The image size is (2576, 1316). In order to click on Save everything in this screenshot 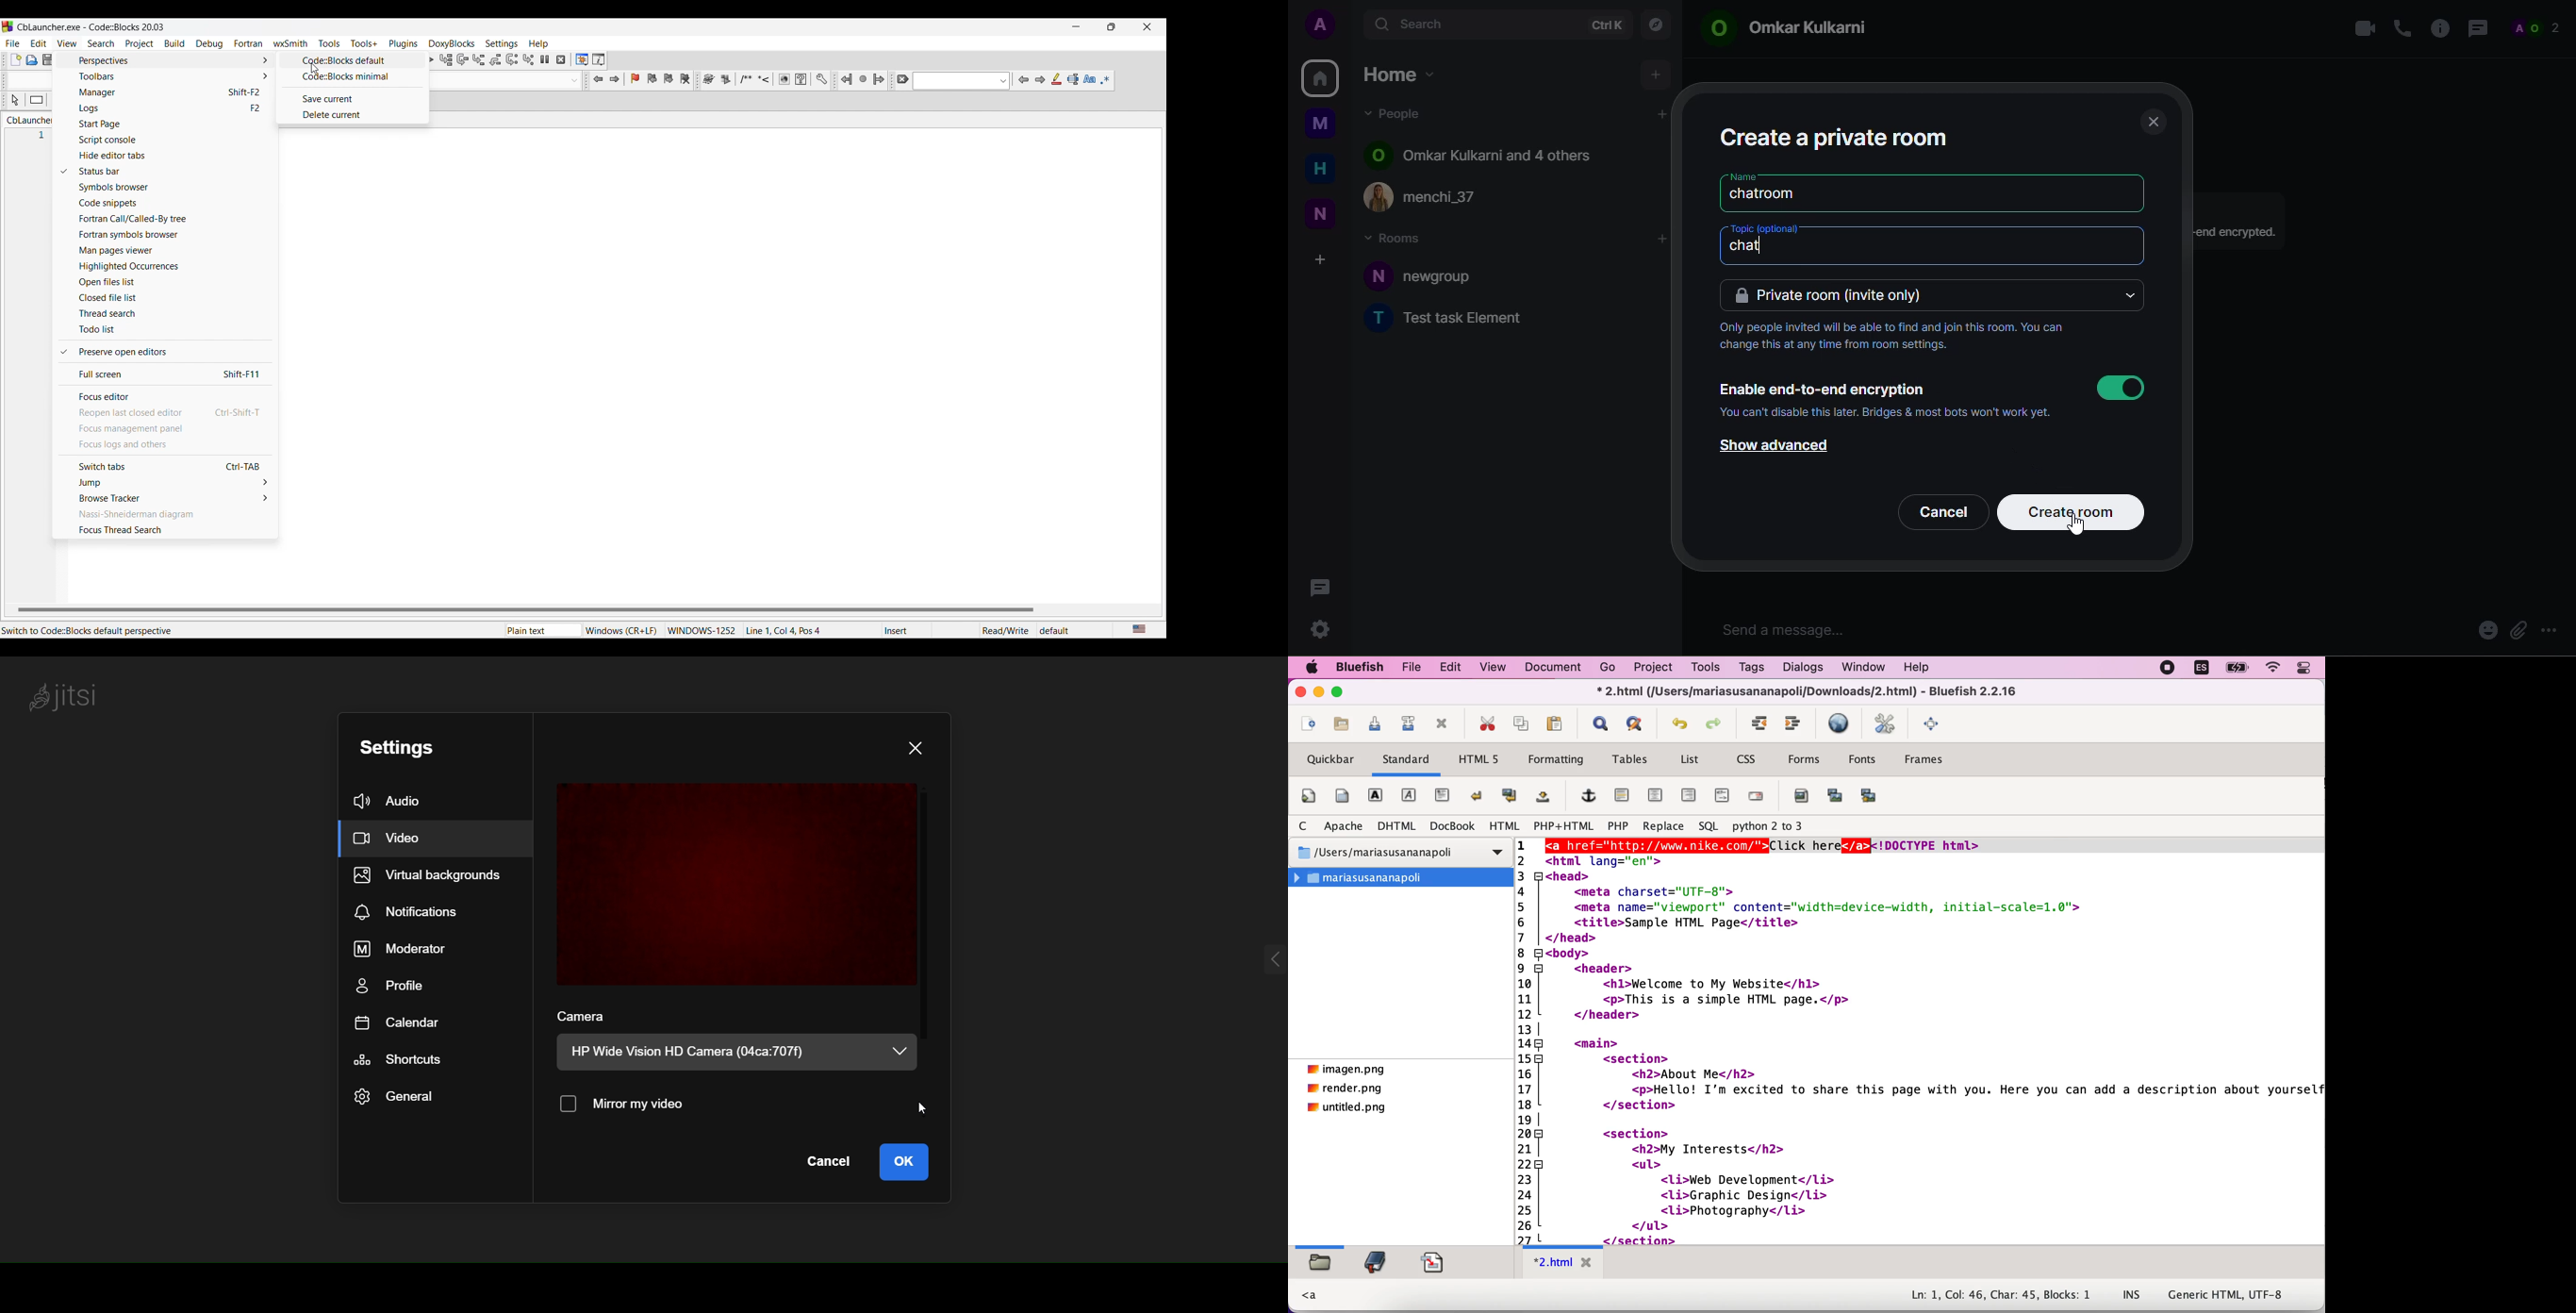, I will do `click(65, 60)`.